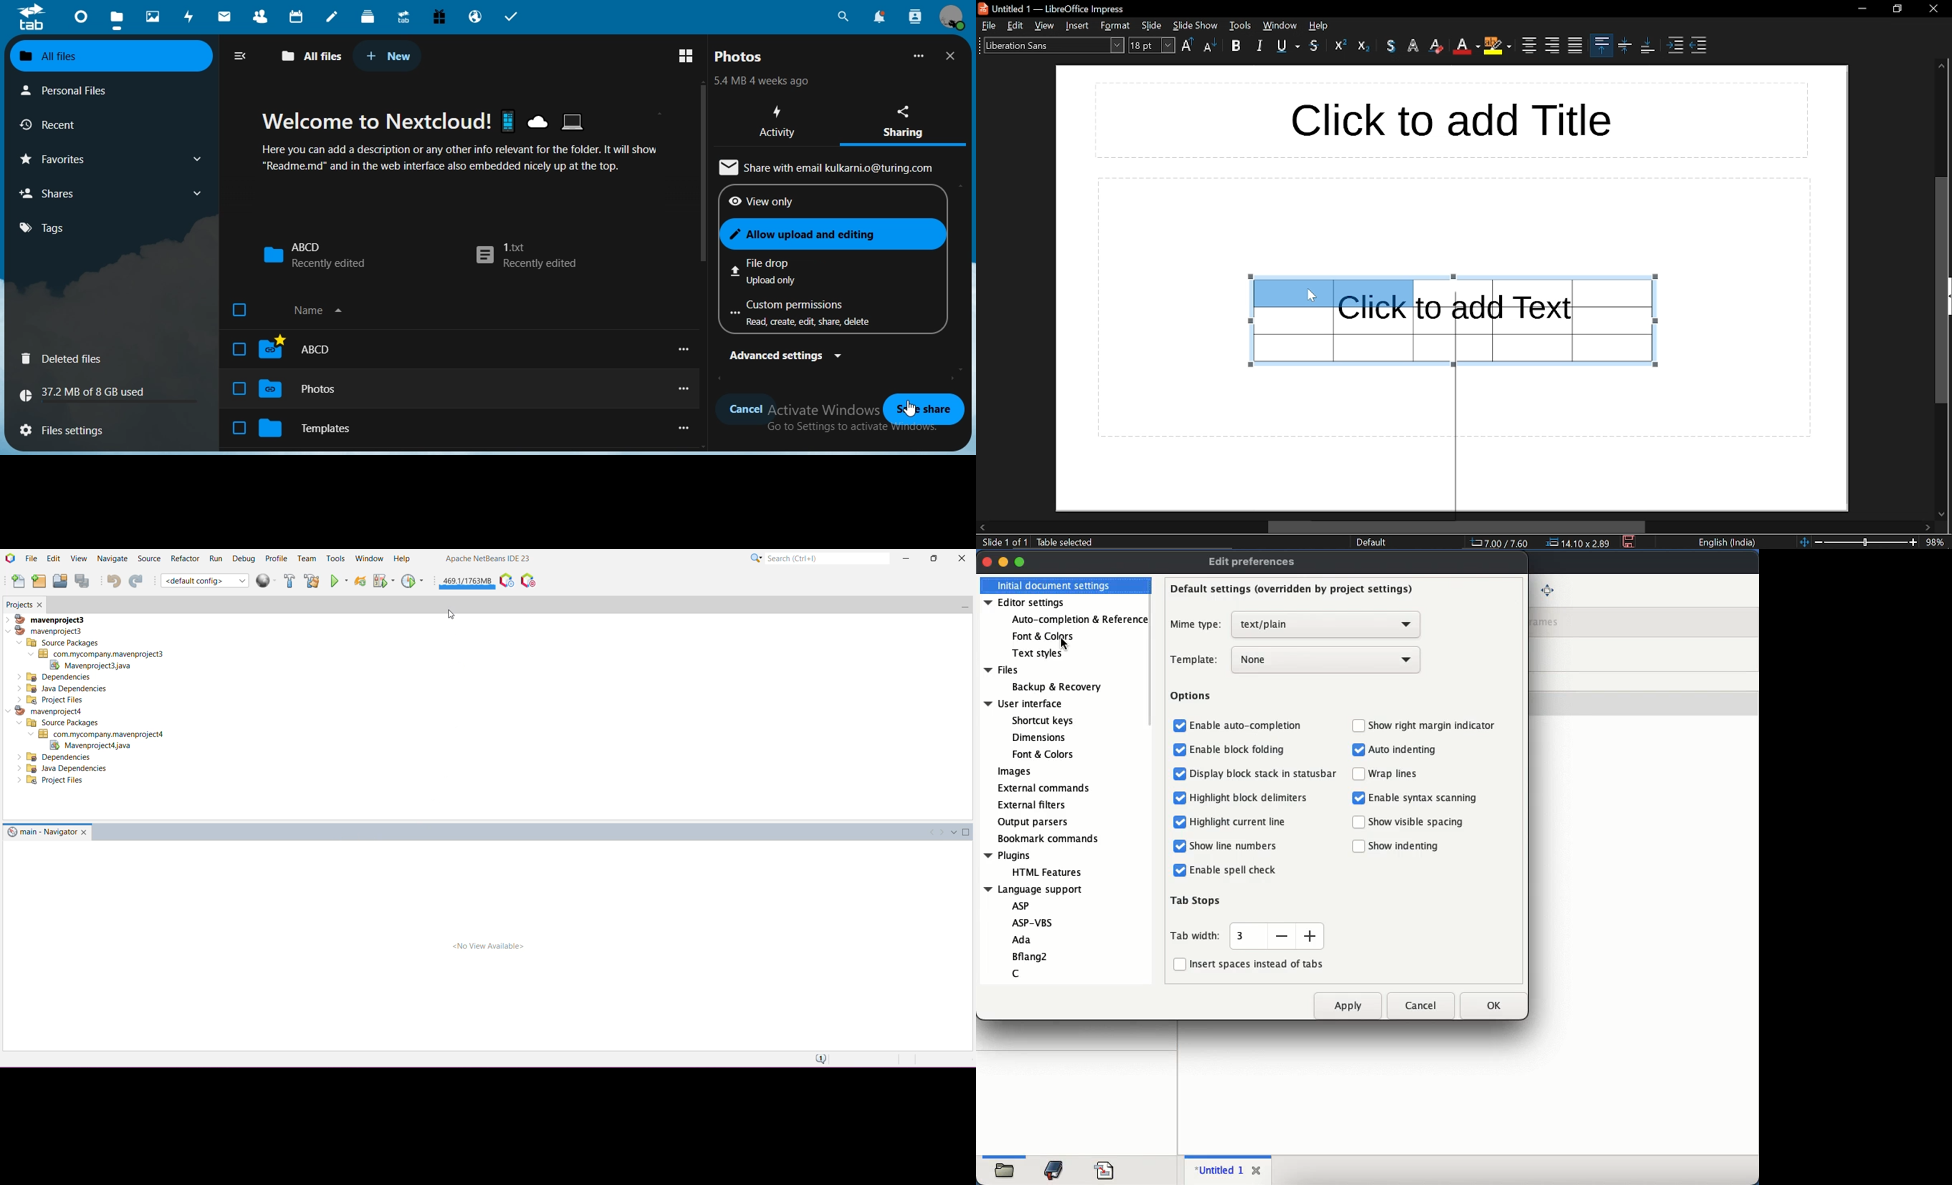 This screenshot has width=1960, height=1204. Describe the element at coordinates (1021, 561) in the screenshot. I see `maximize` at that location.